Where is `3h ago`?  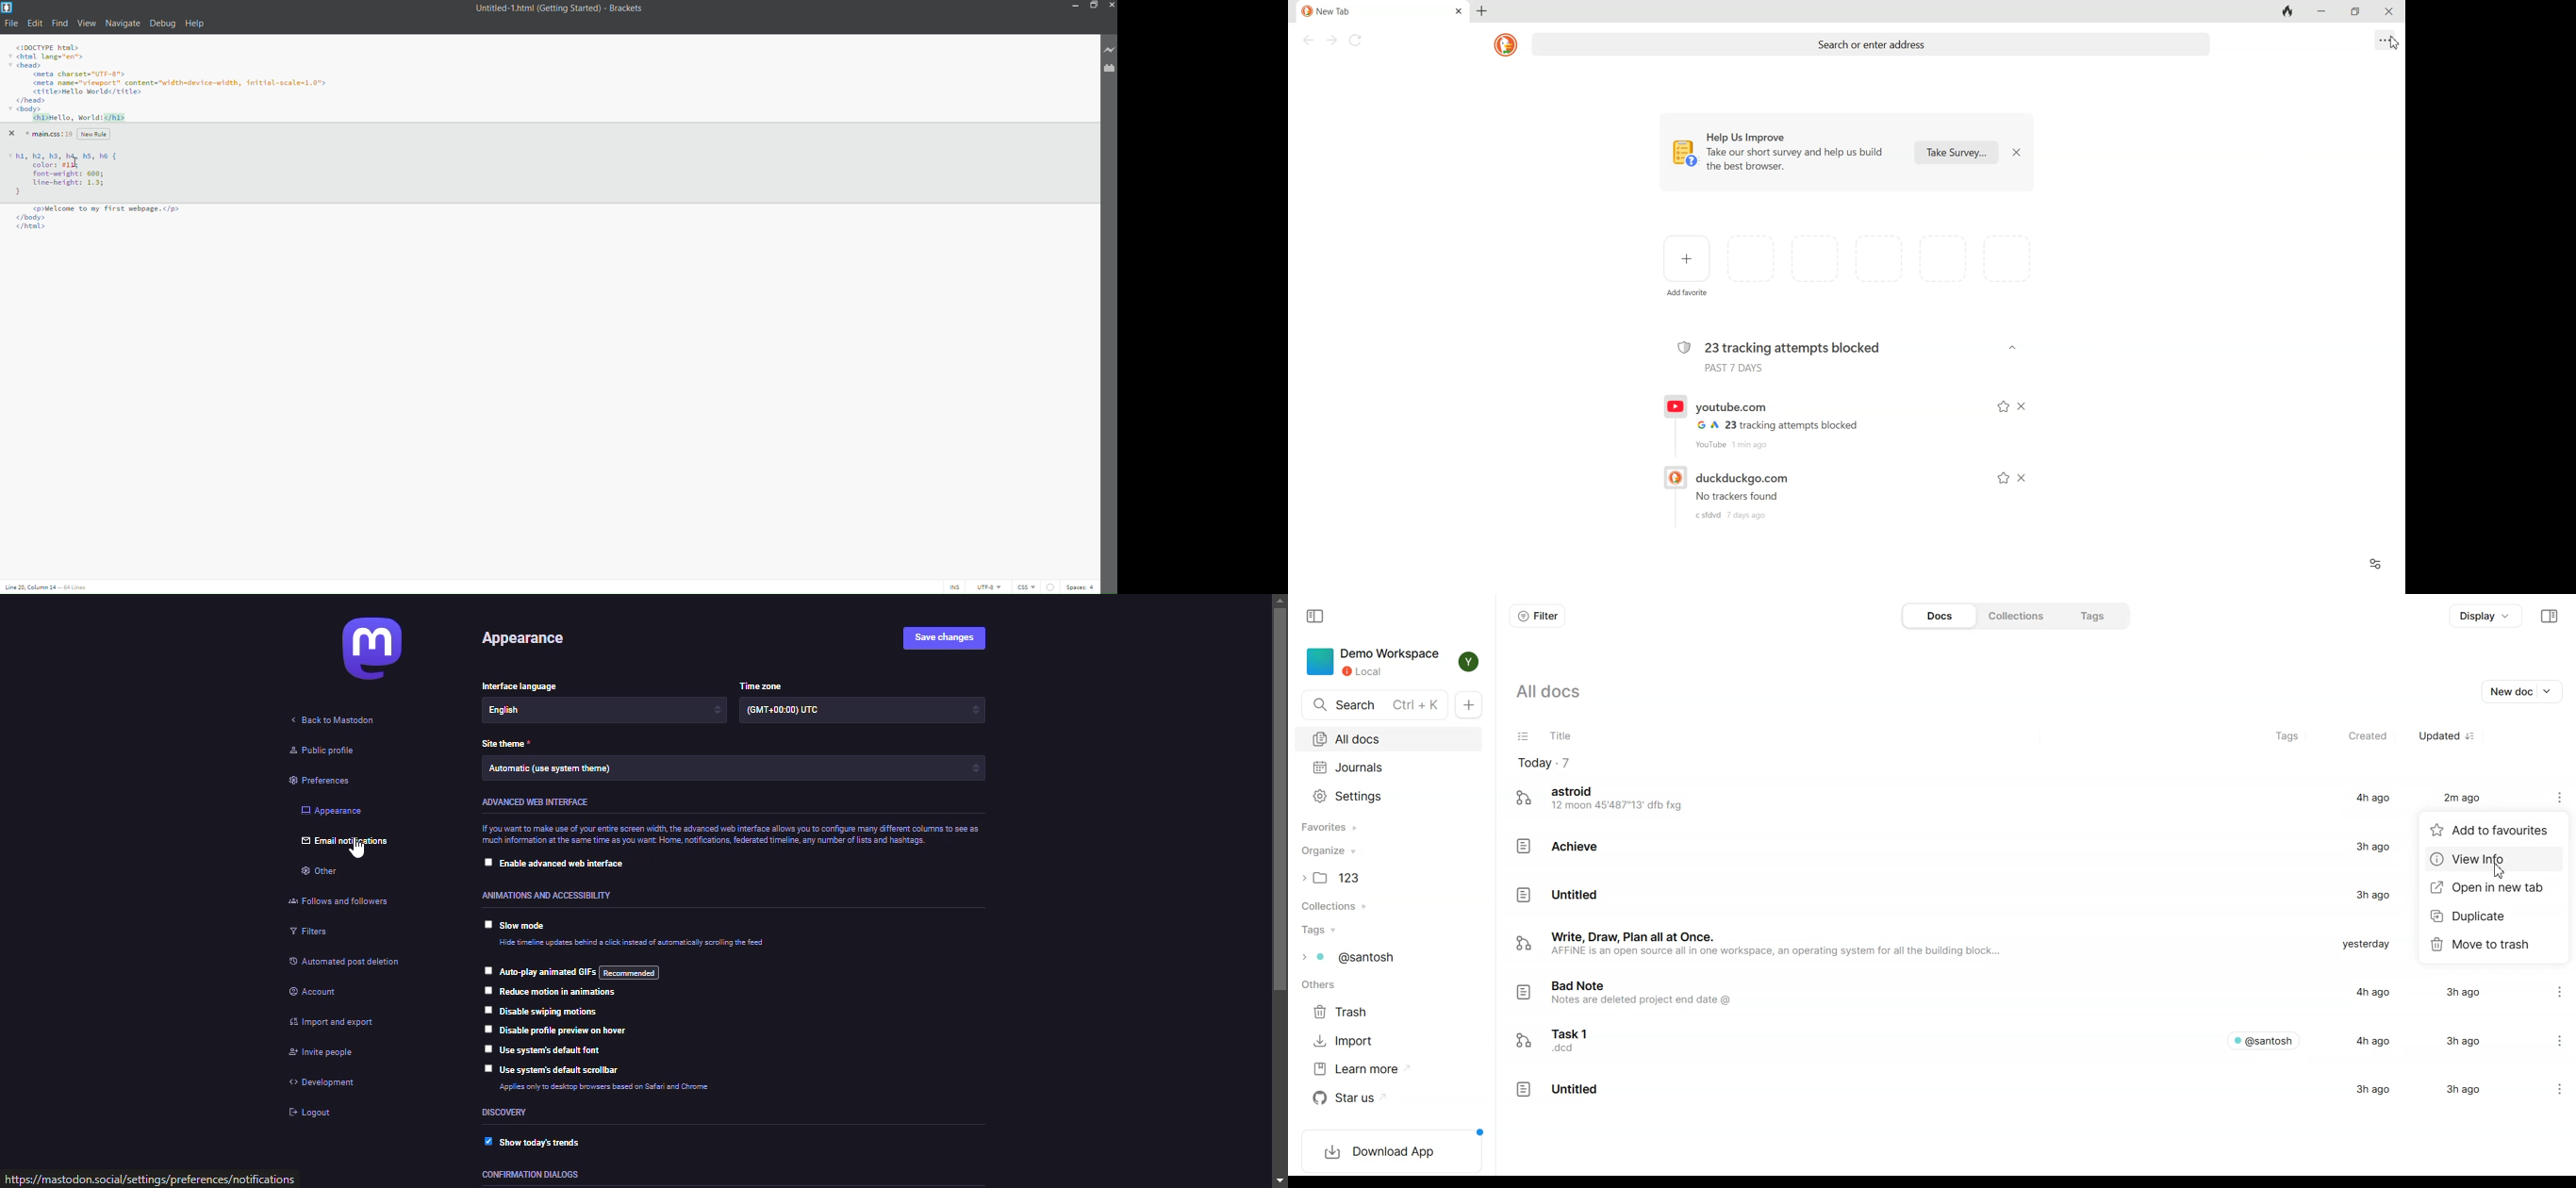 3h ago is located at coordinates (2372, 846).